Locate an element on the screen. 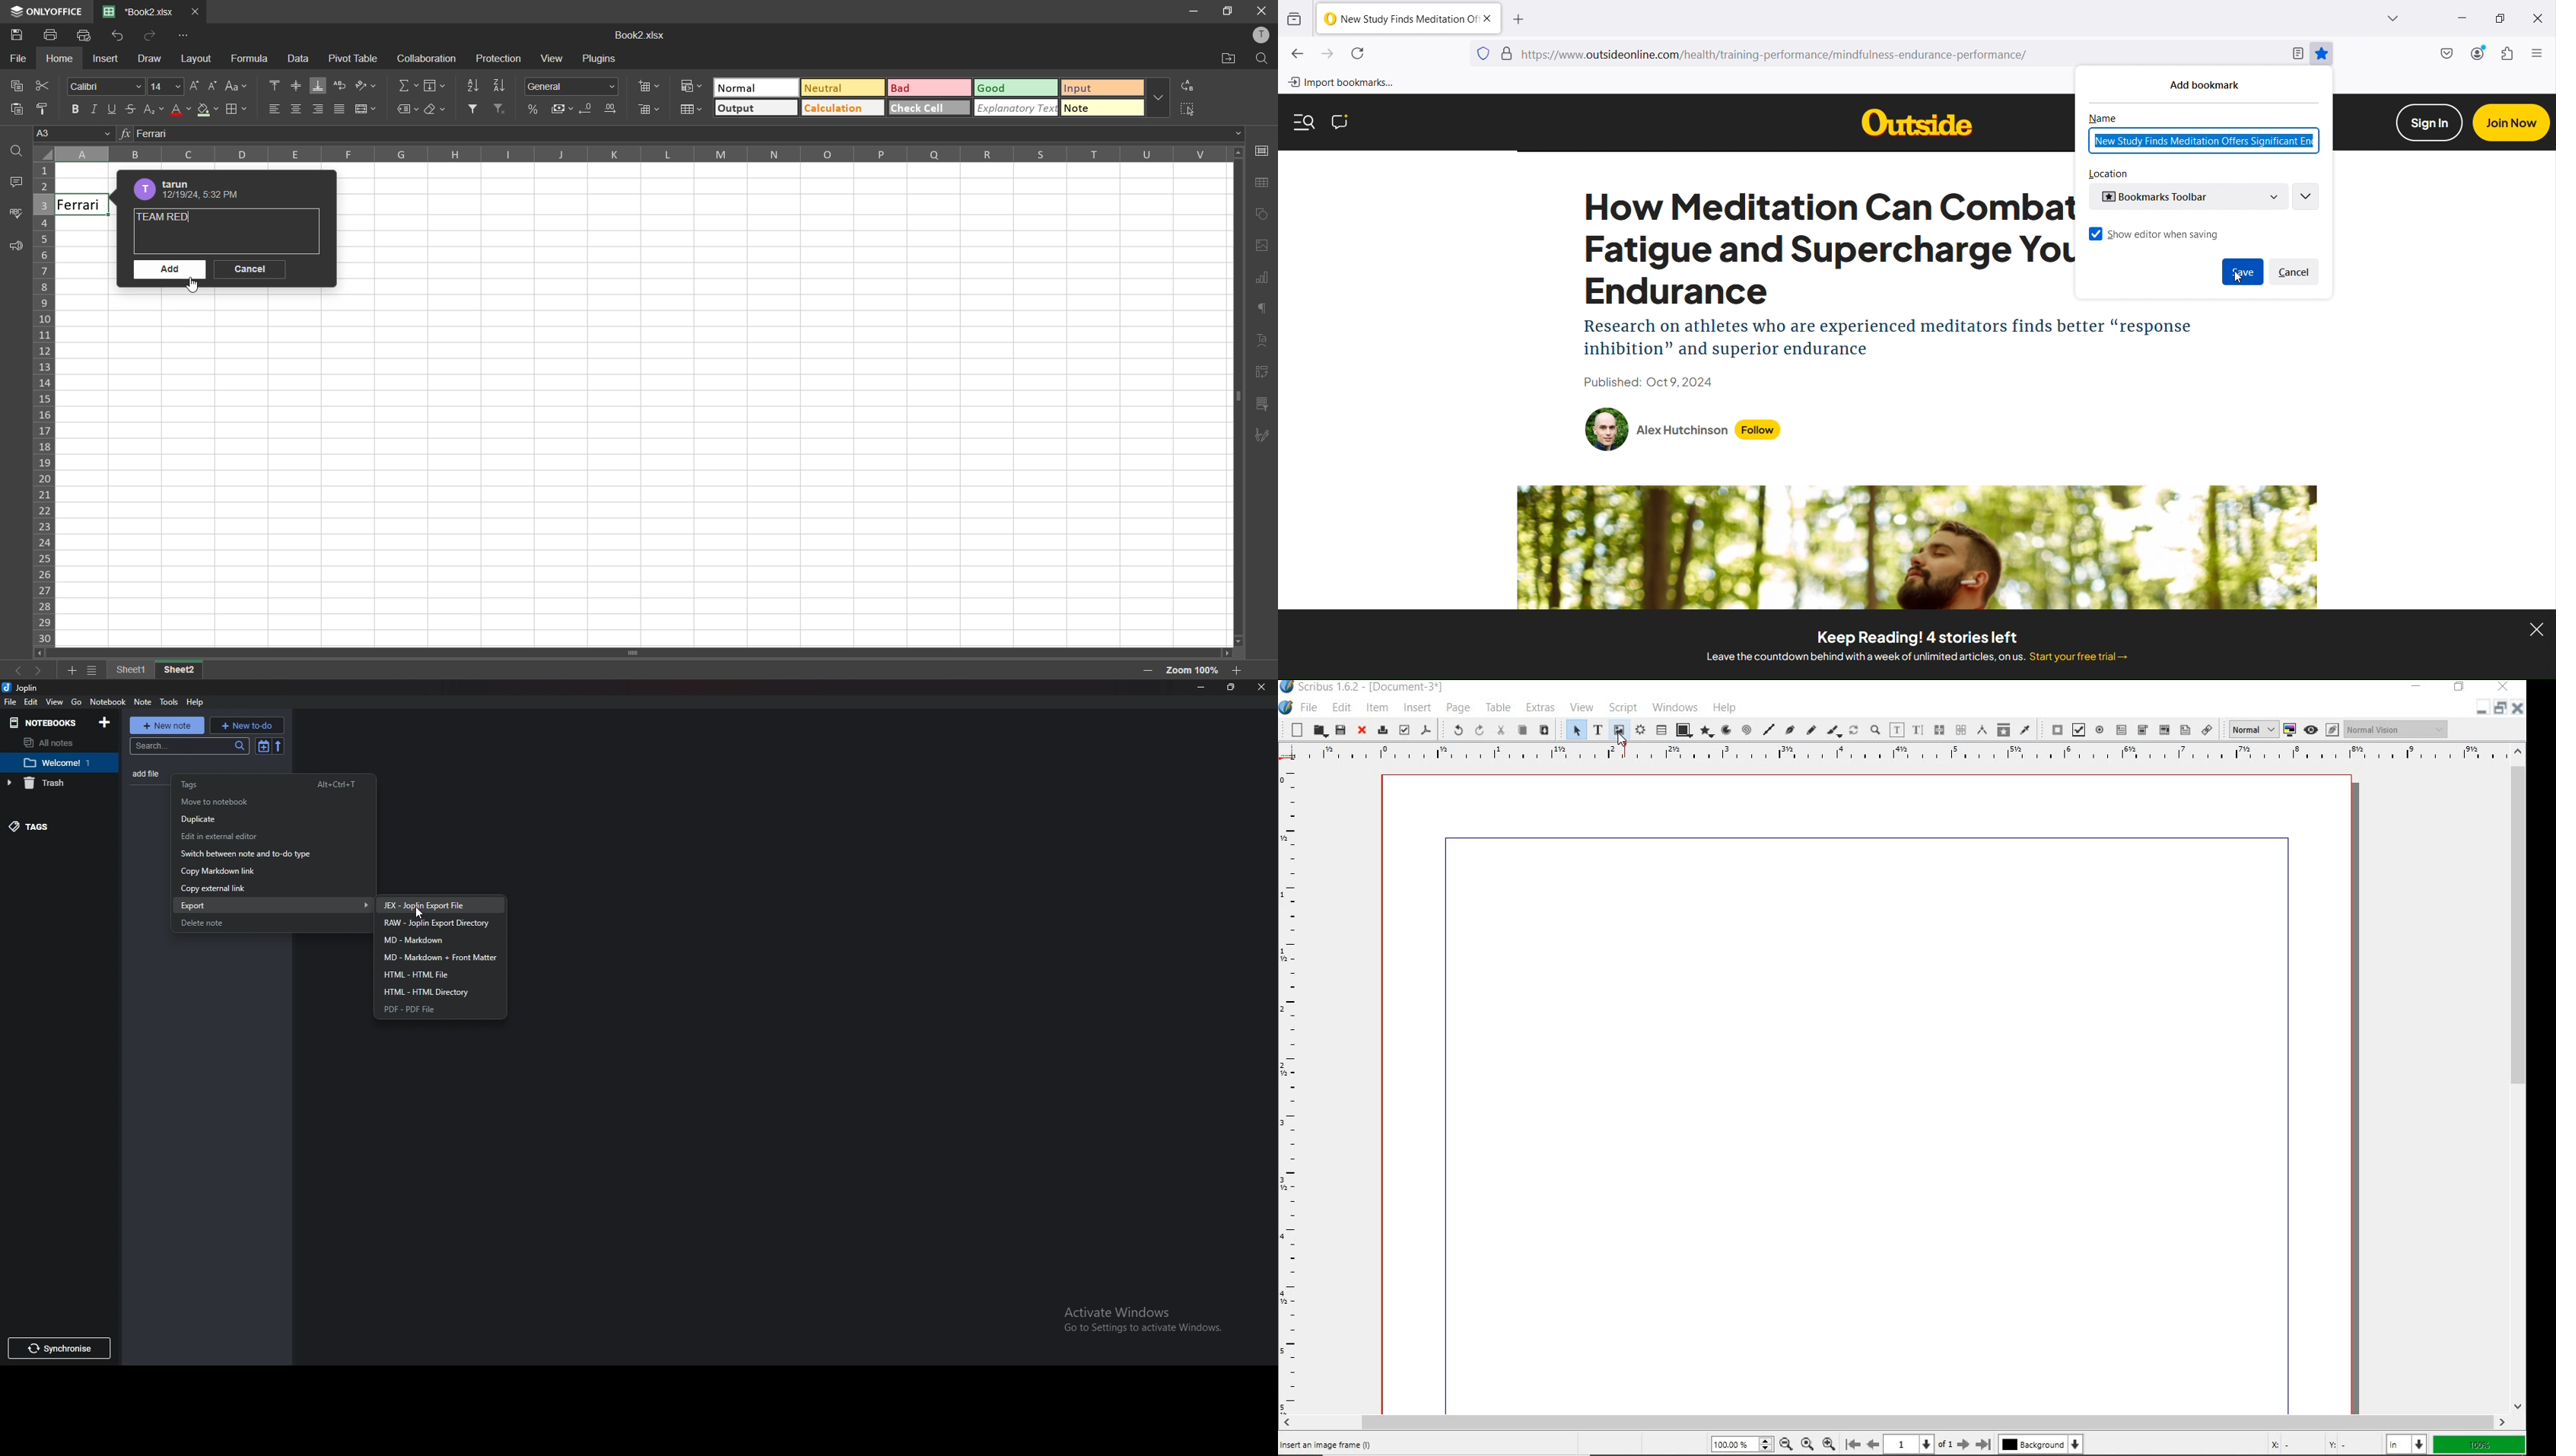  activate windows is located at coordinates (1141, 1320).